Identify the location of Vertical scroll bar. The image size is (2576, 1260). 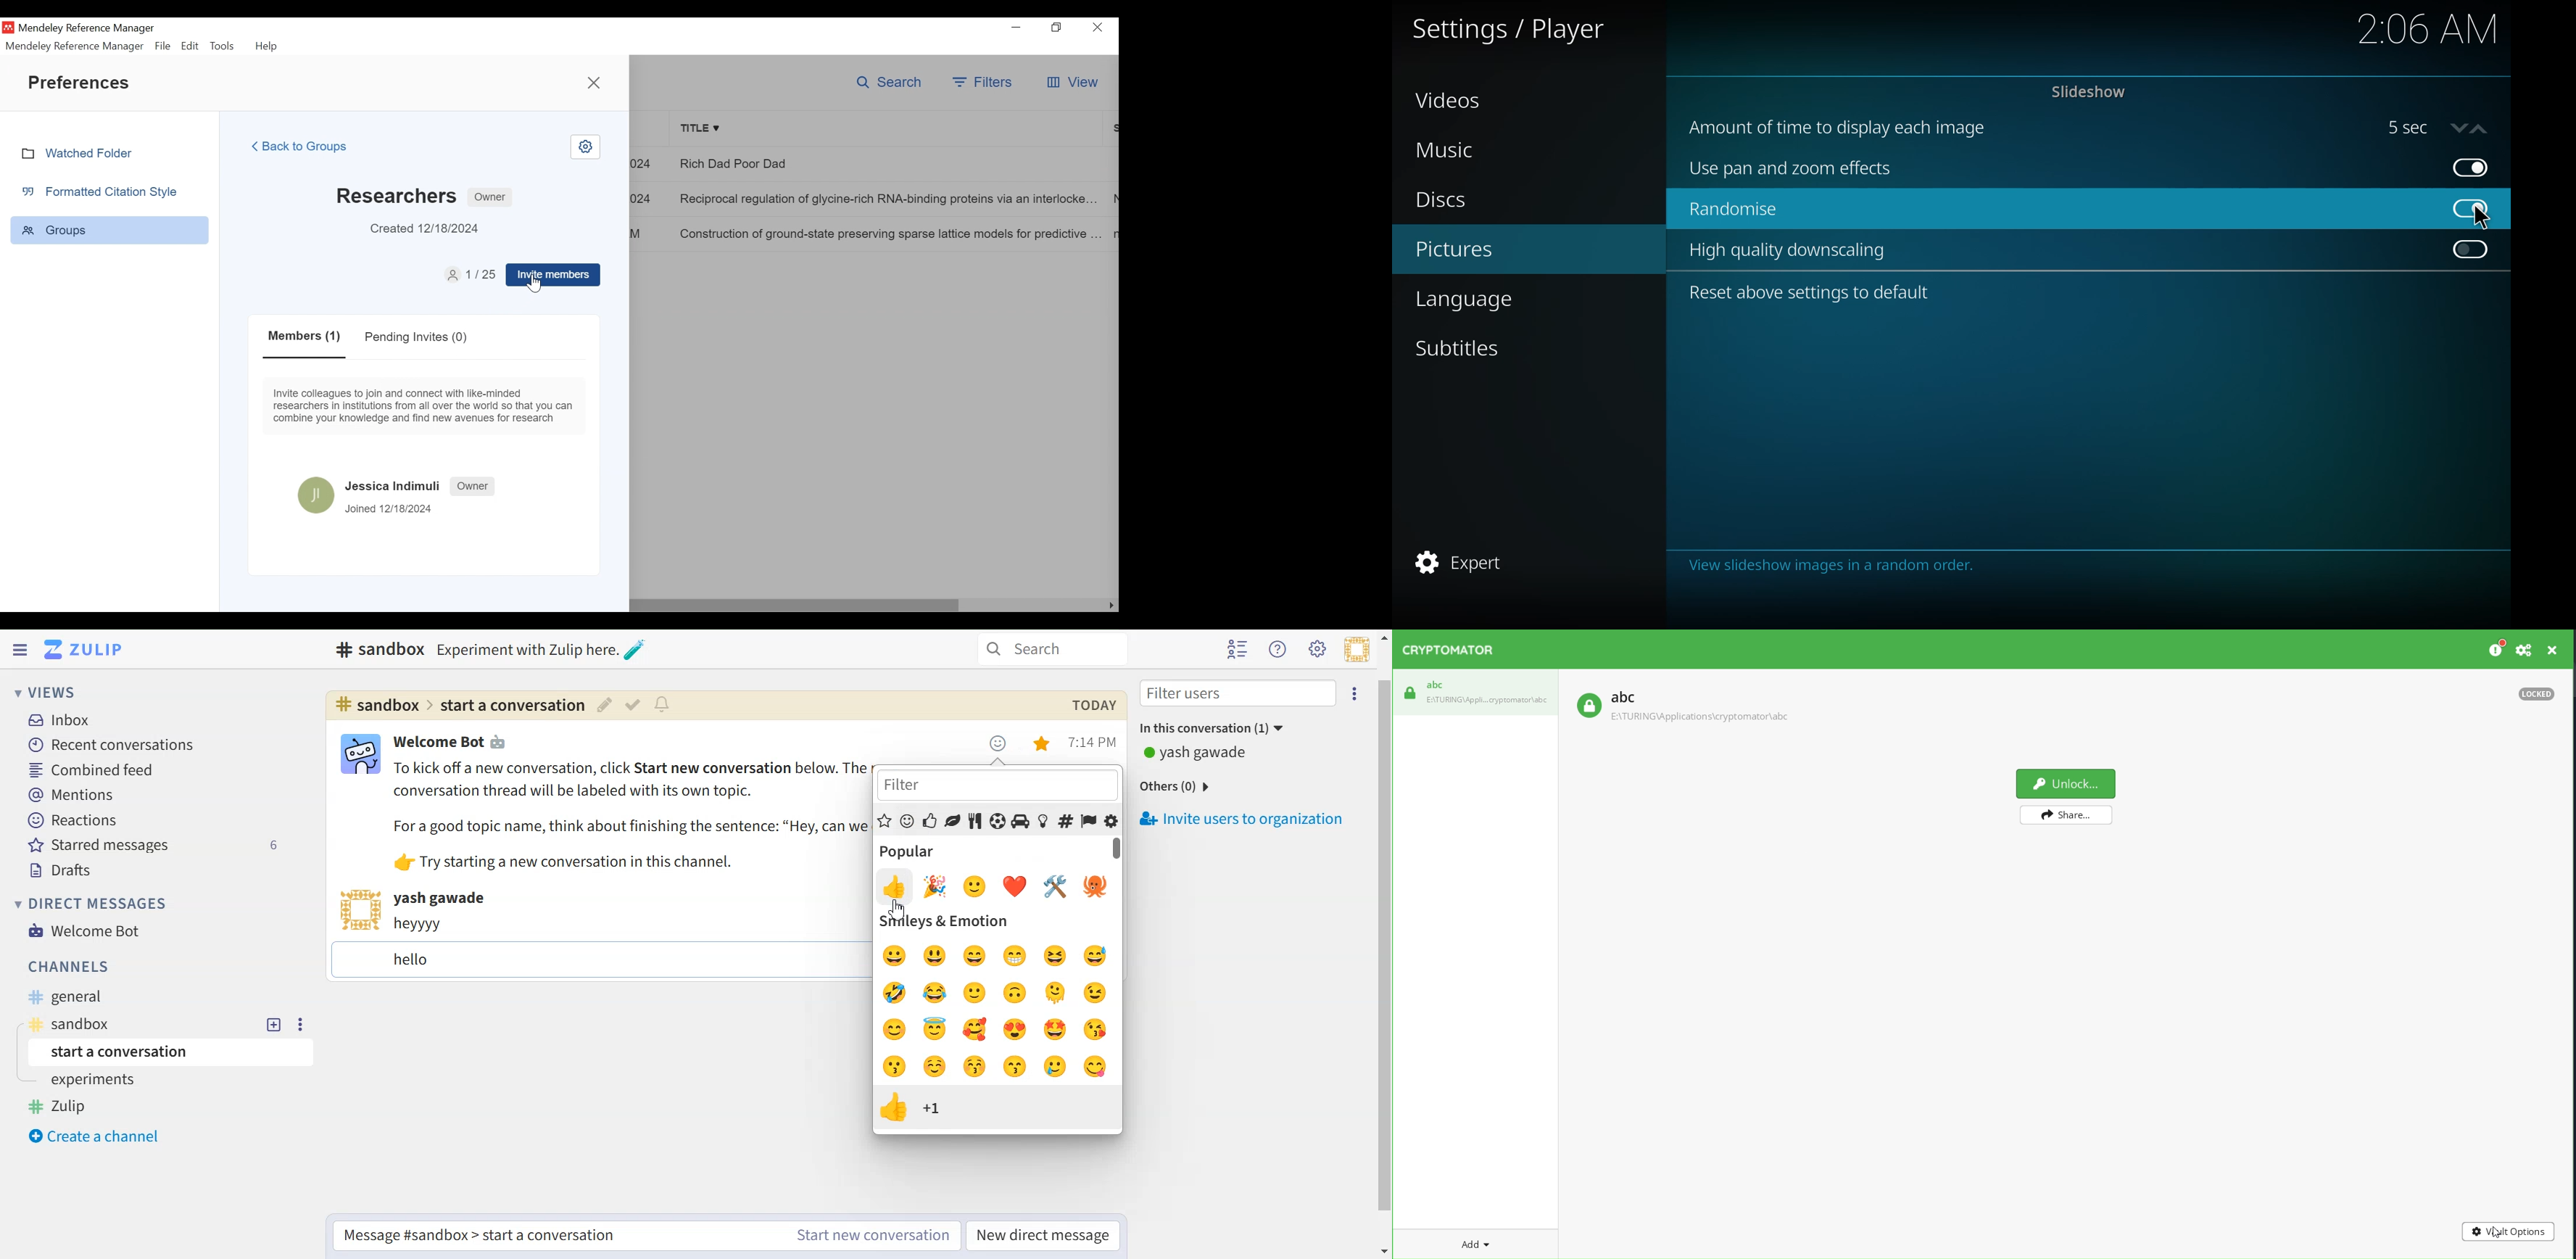
(1117, 850).